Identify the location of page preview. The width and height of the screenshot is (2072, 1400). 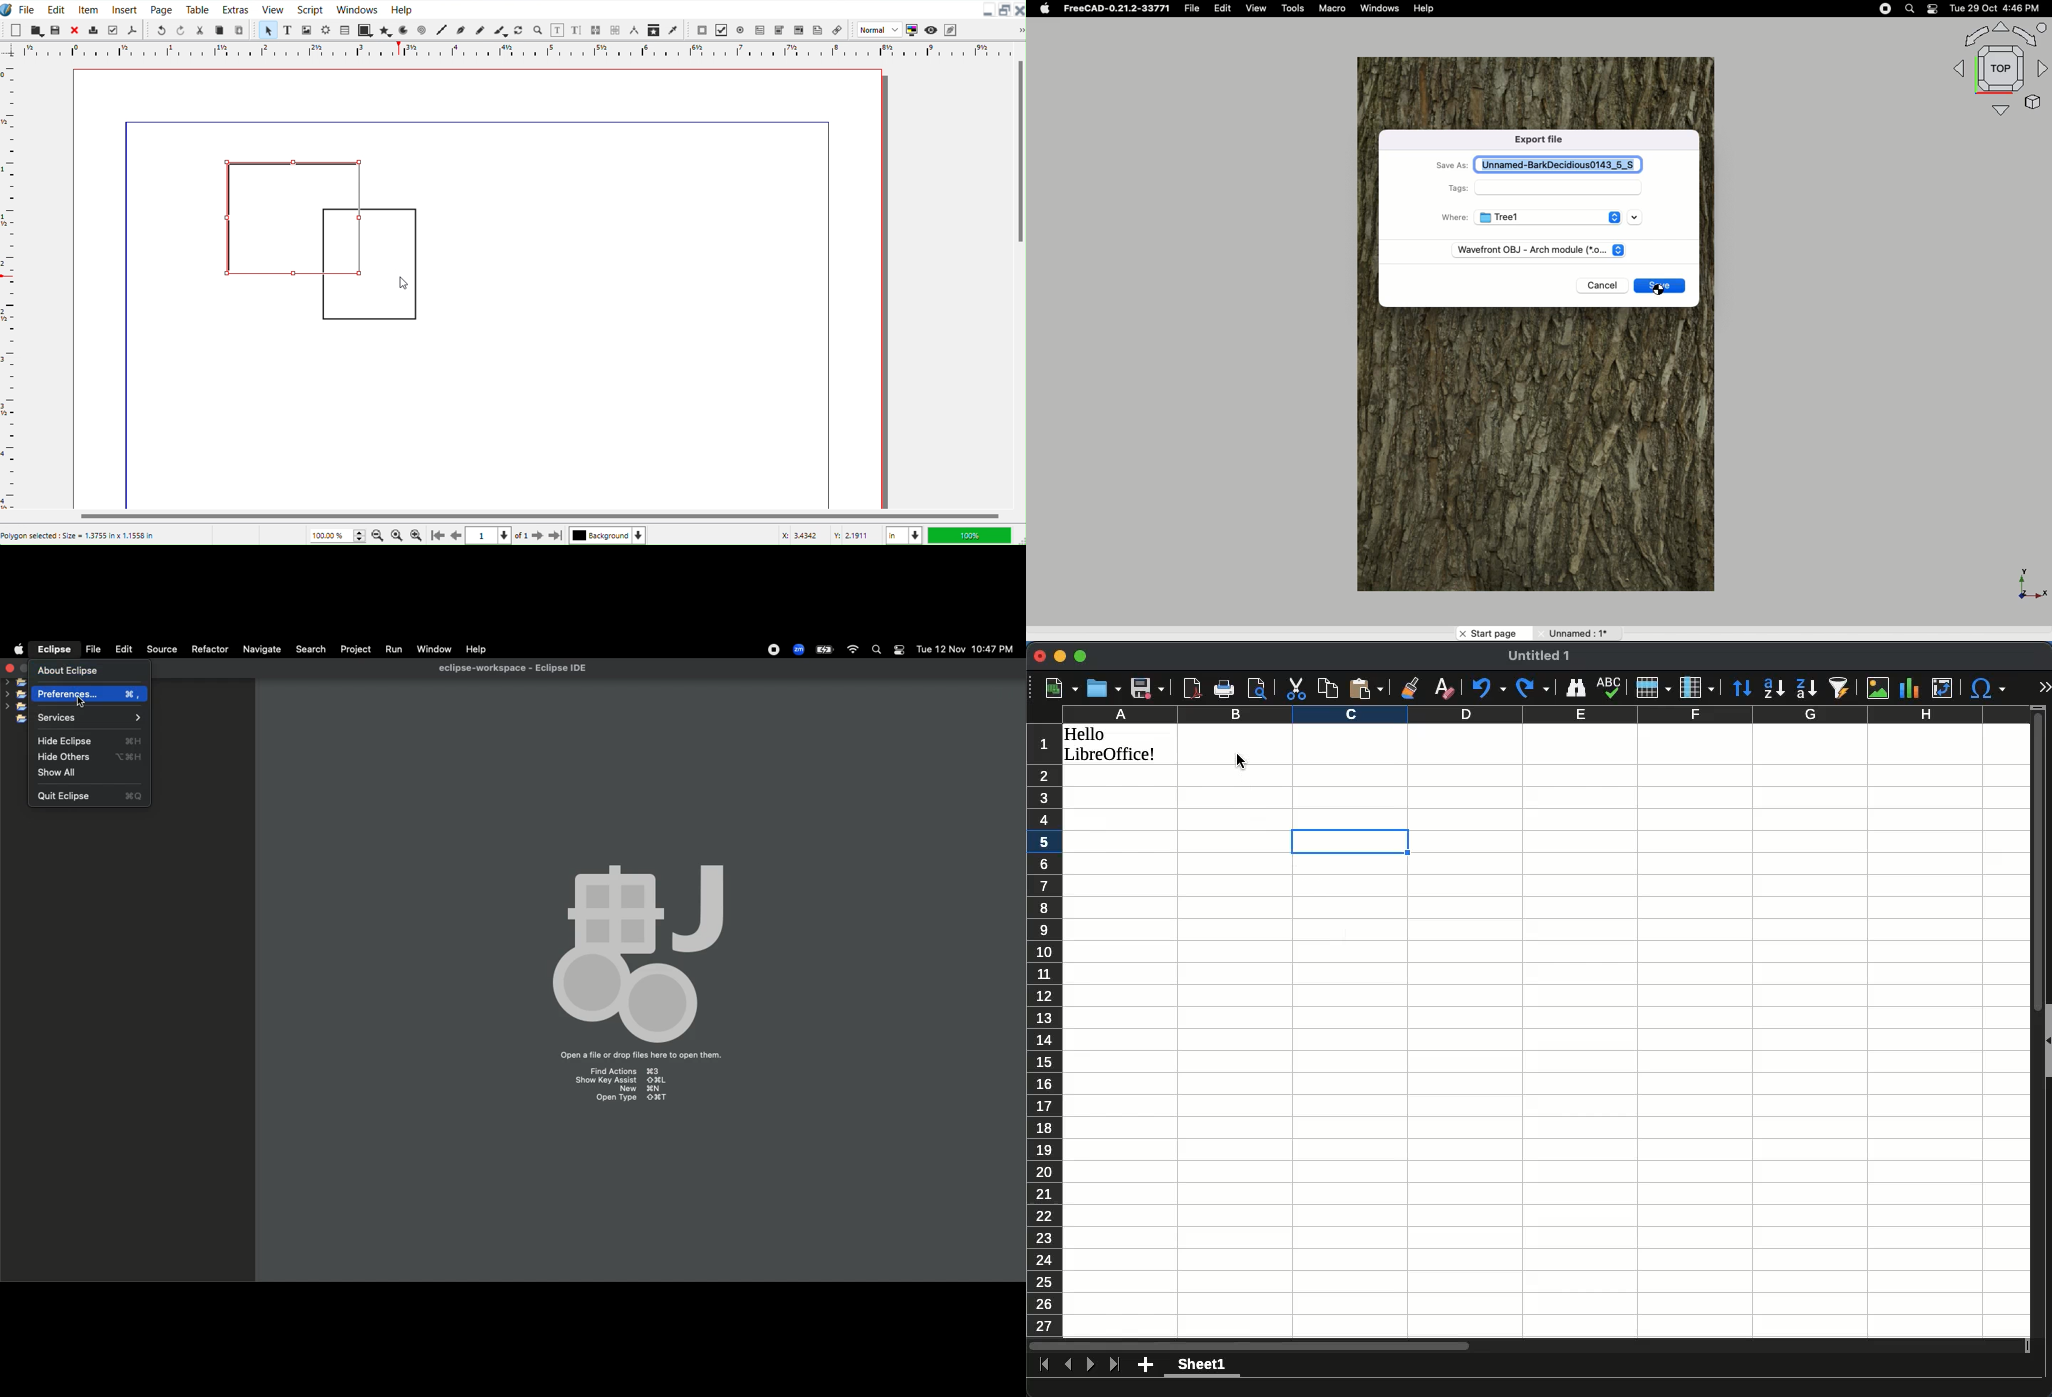
(1259, 689).